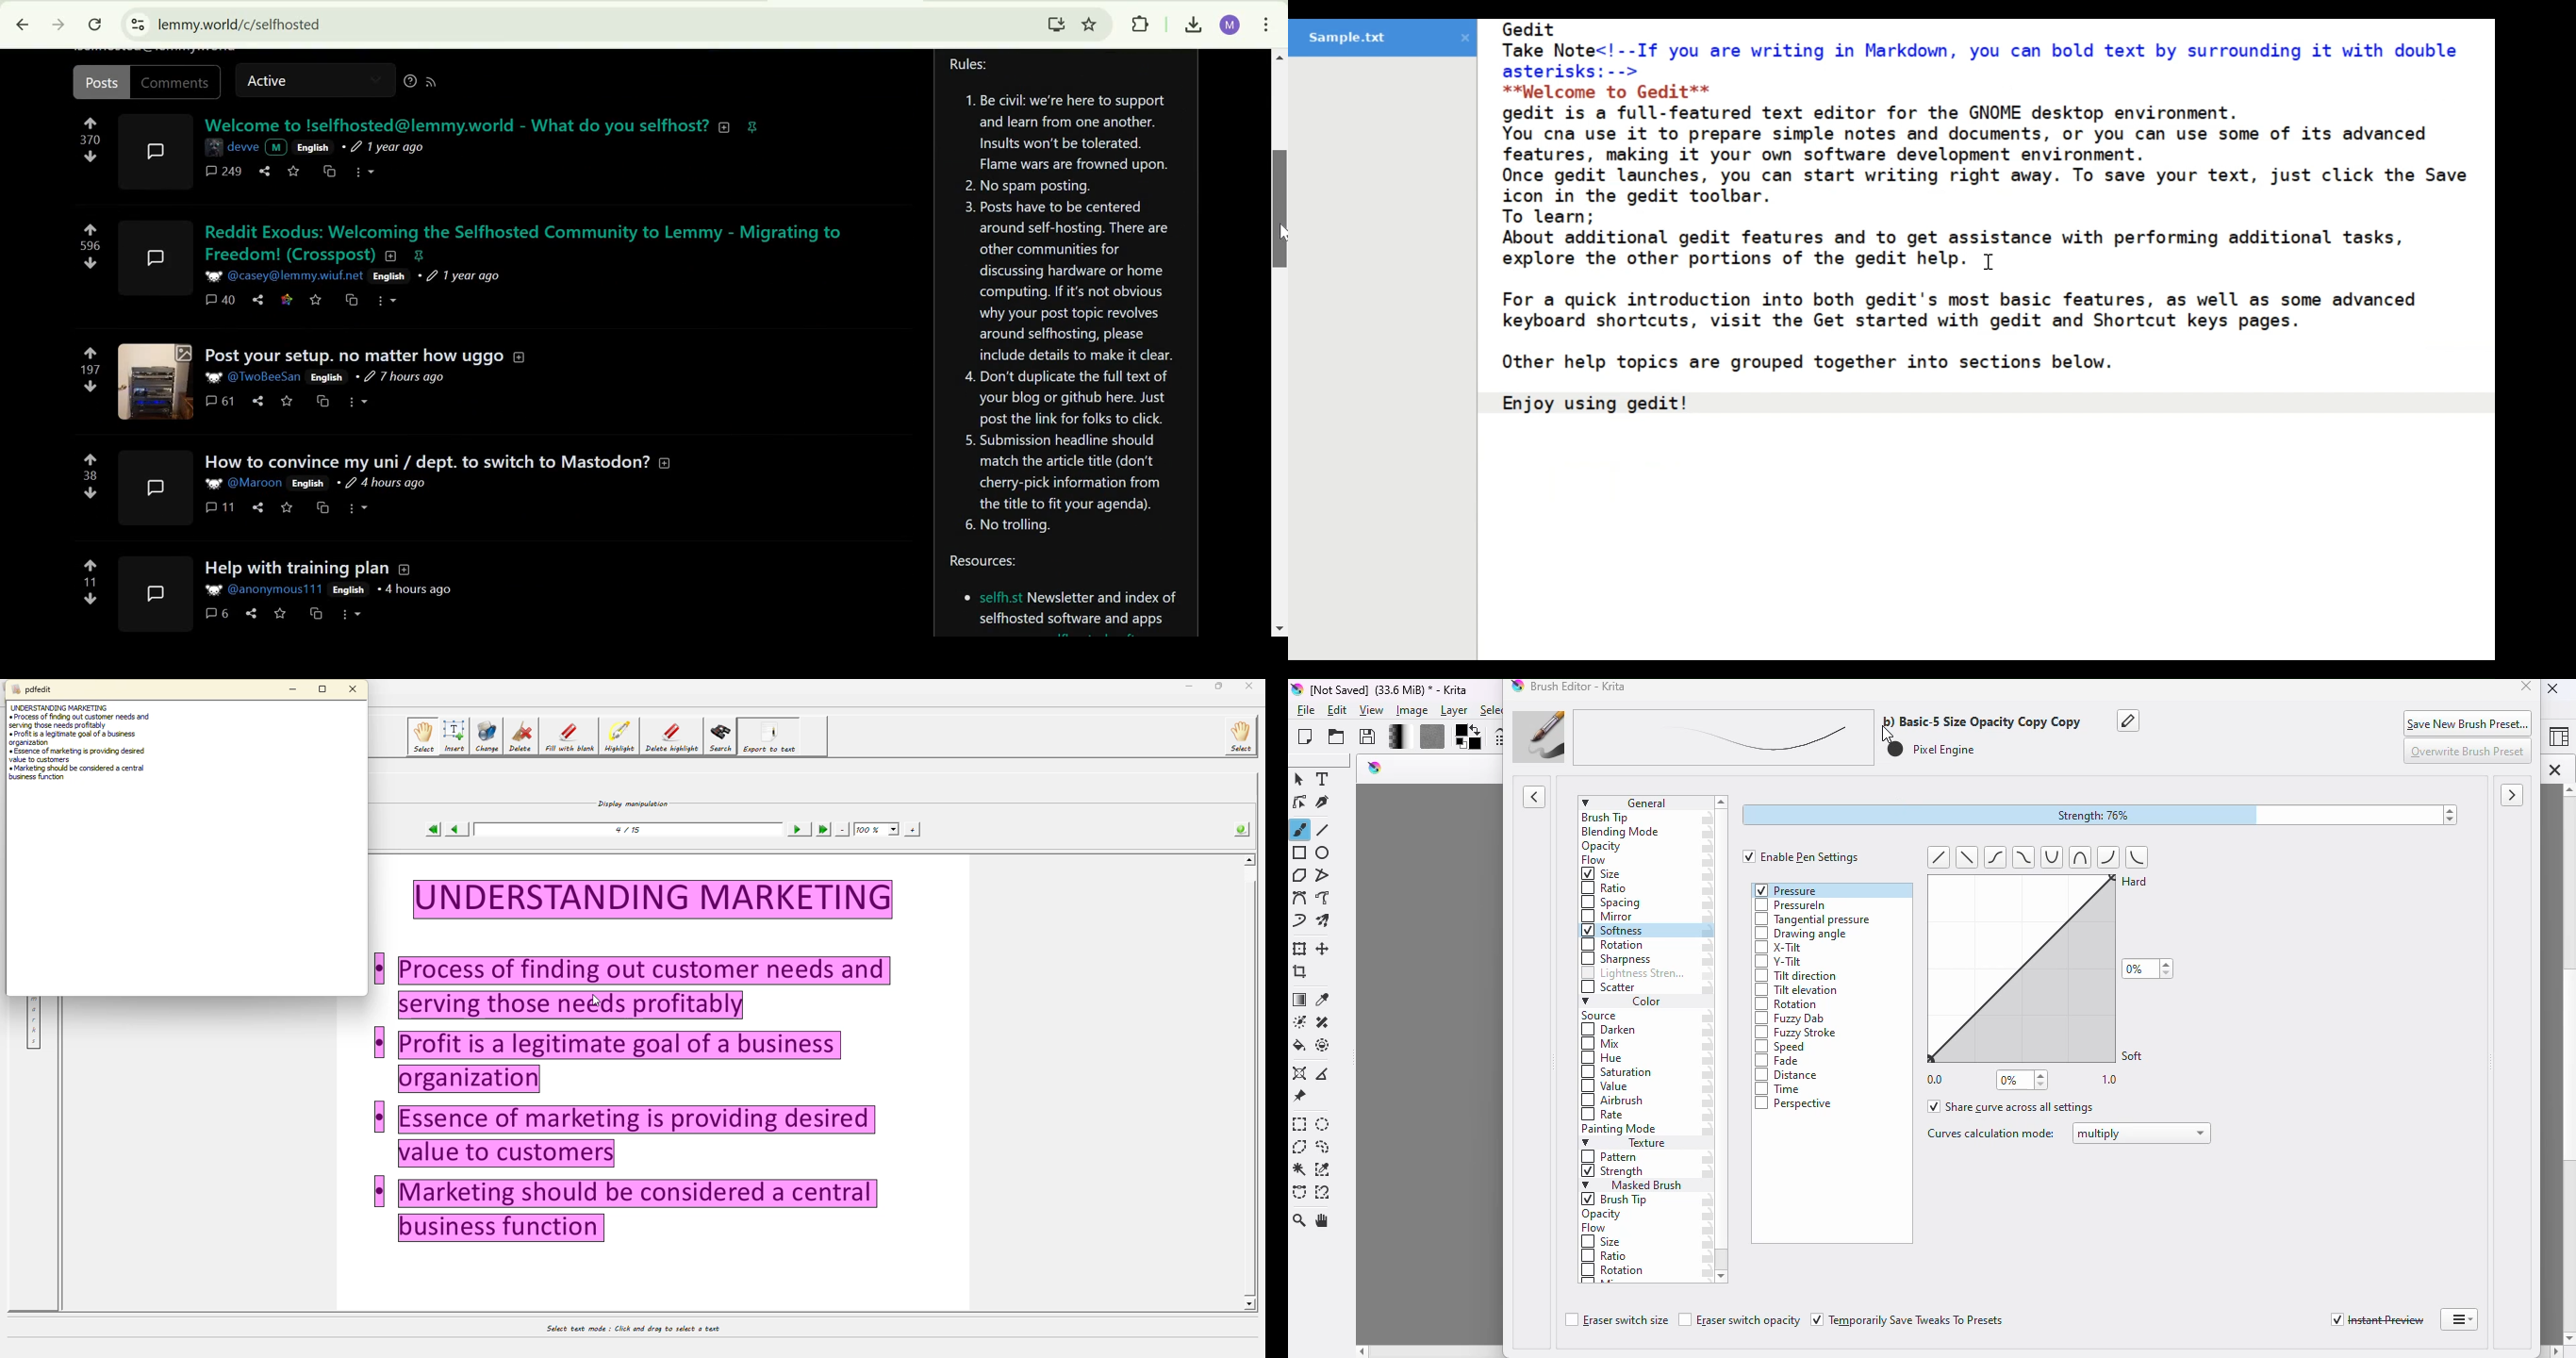  Describe the element at coordinates (357, 508) in the screenshot. I see `more` at that location.